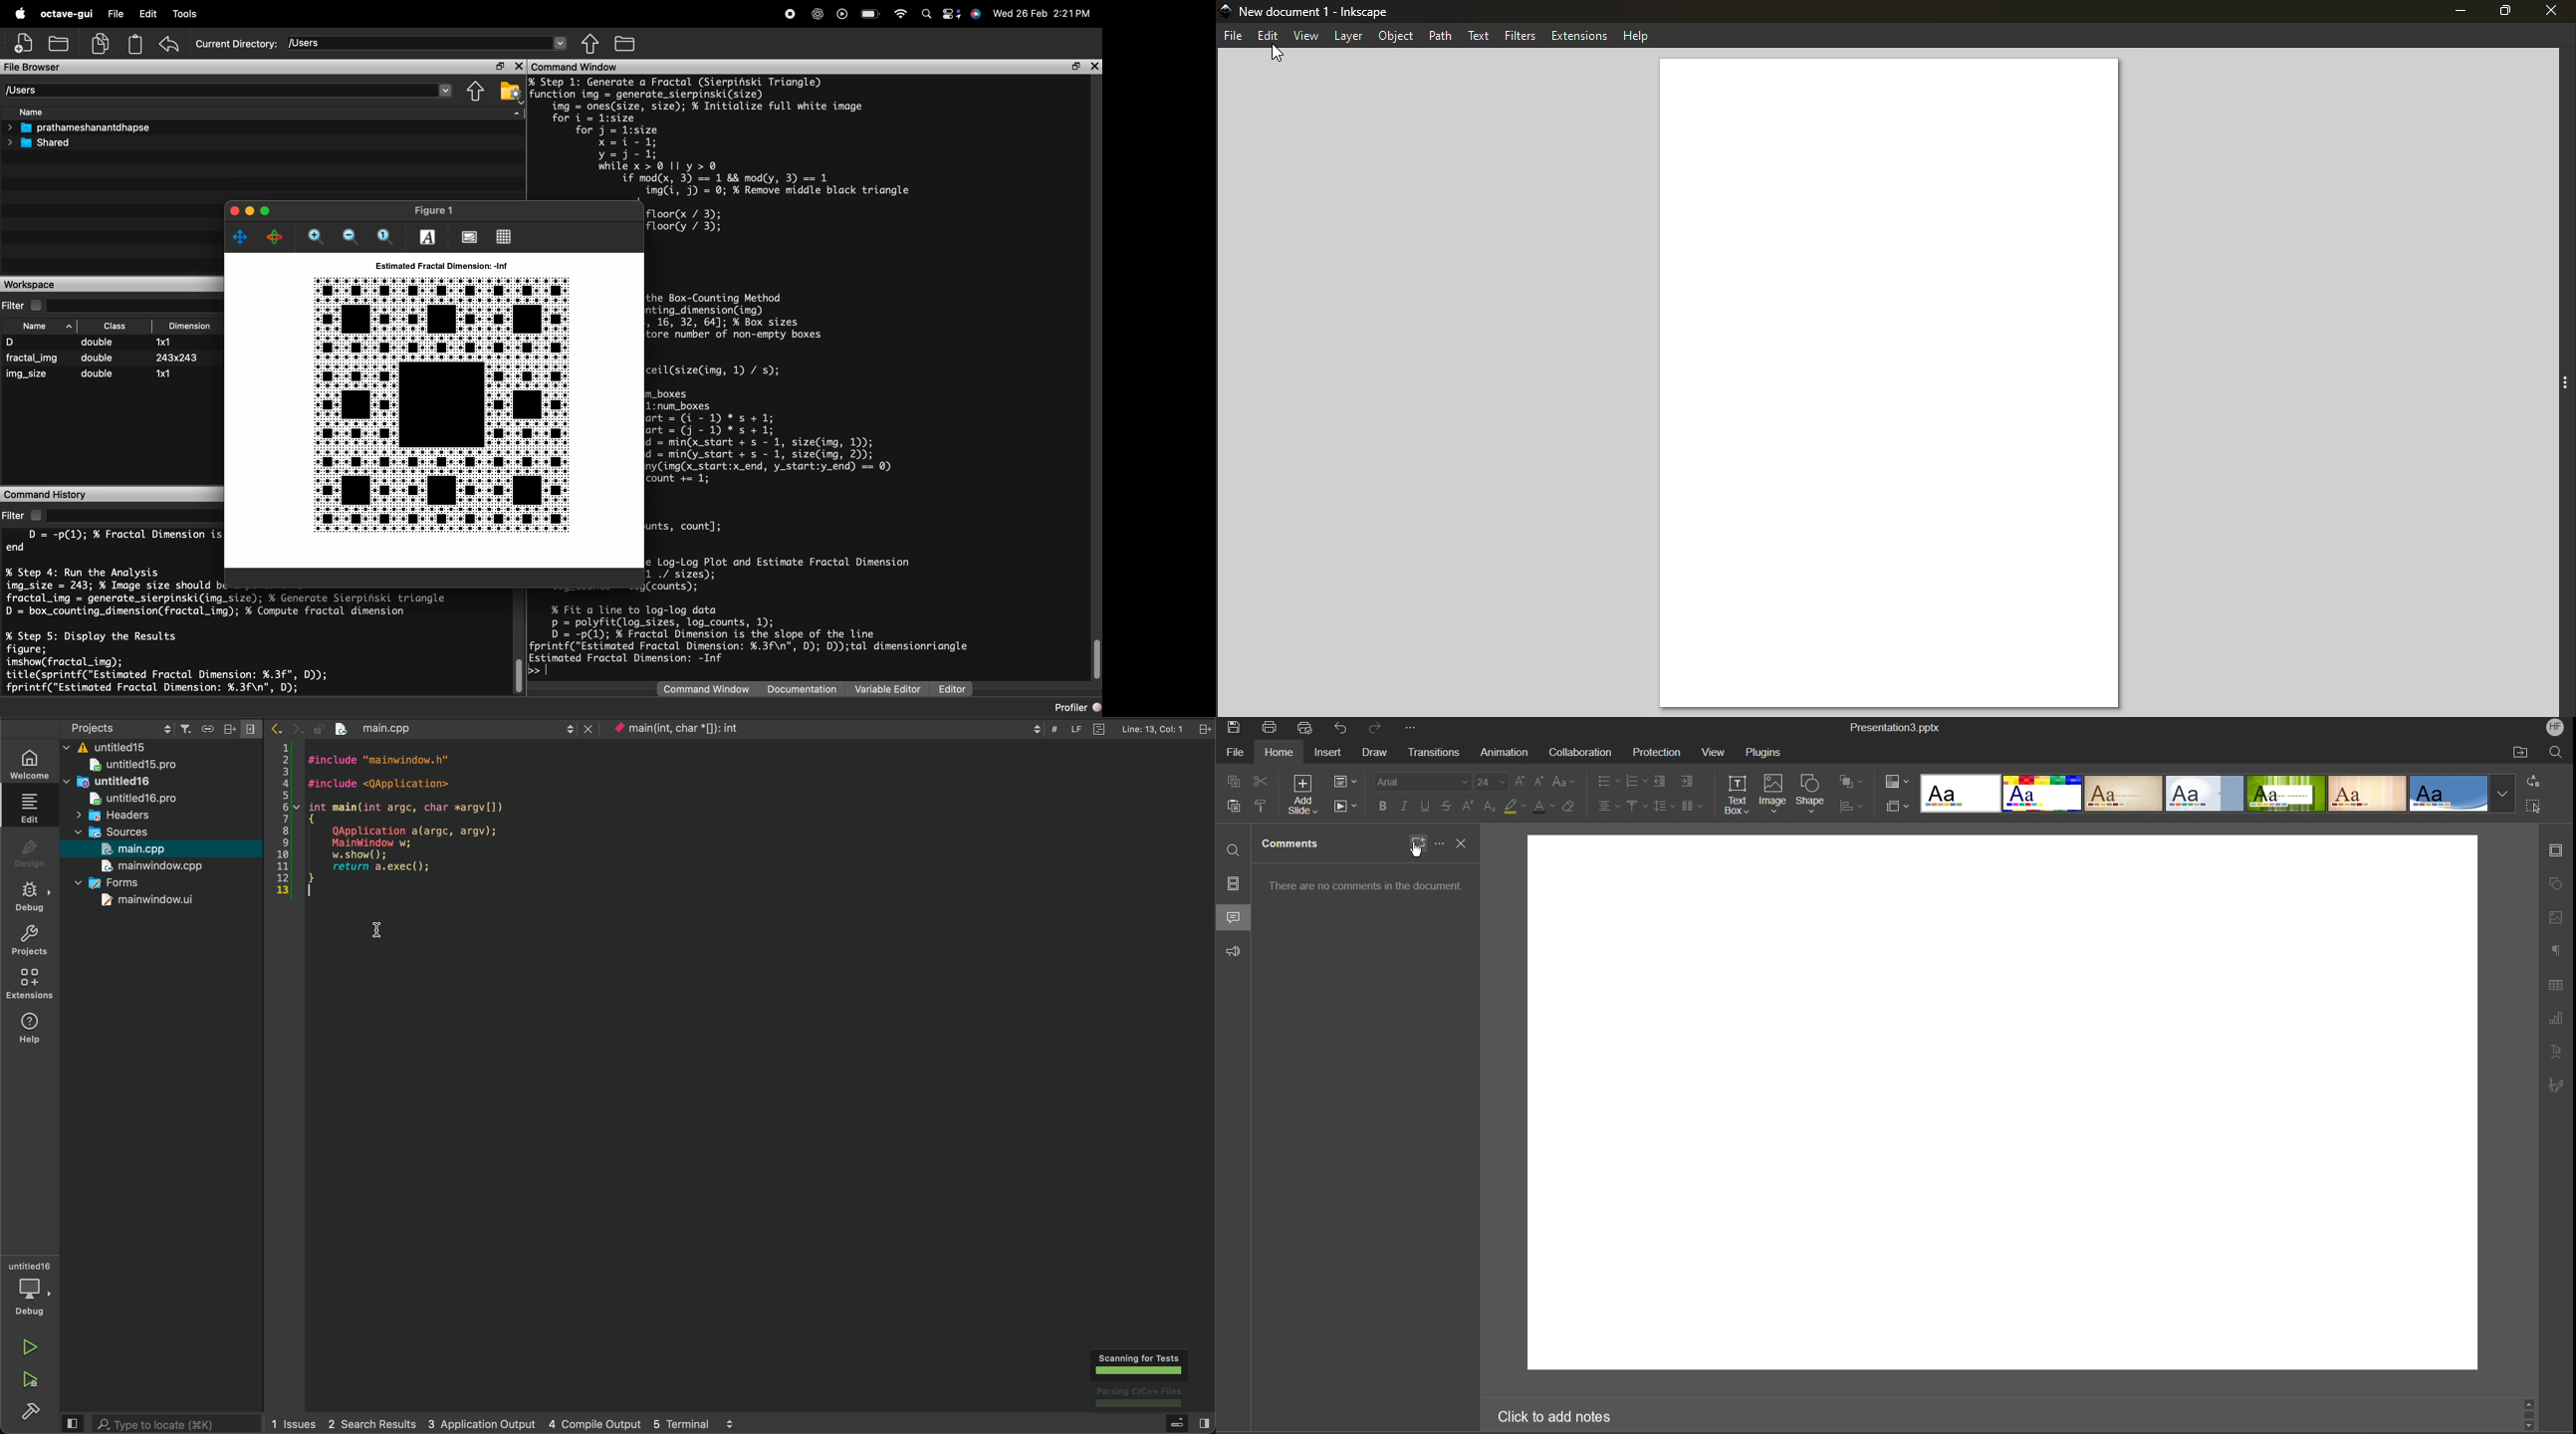 This screenshot has height=1456, width=2576. I want to click on untitled15pro, so click(139, 765).